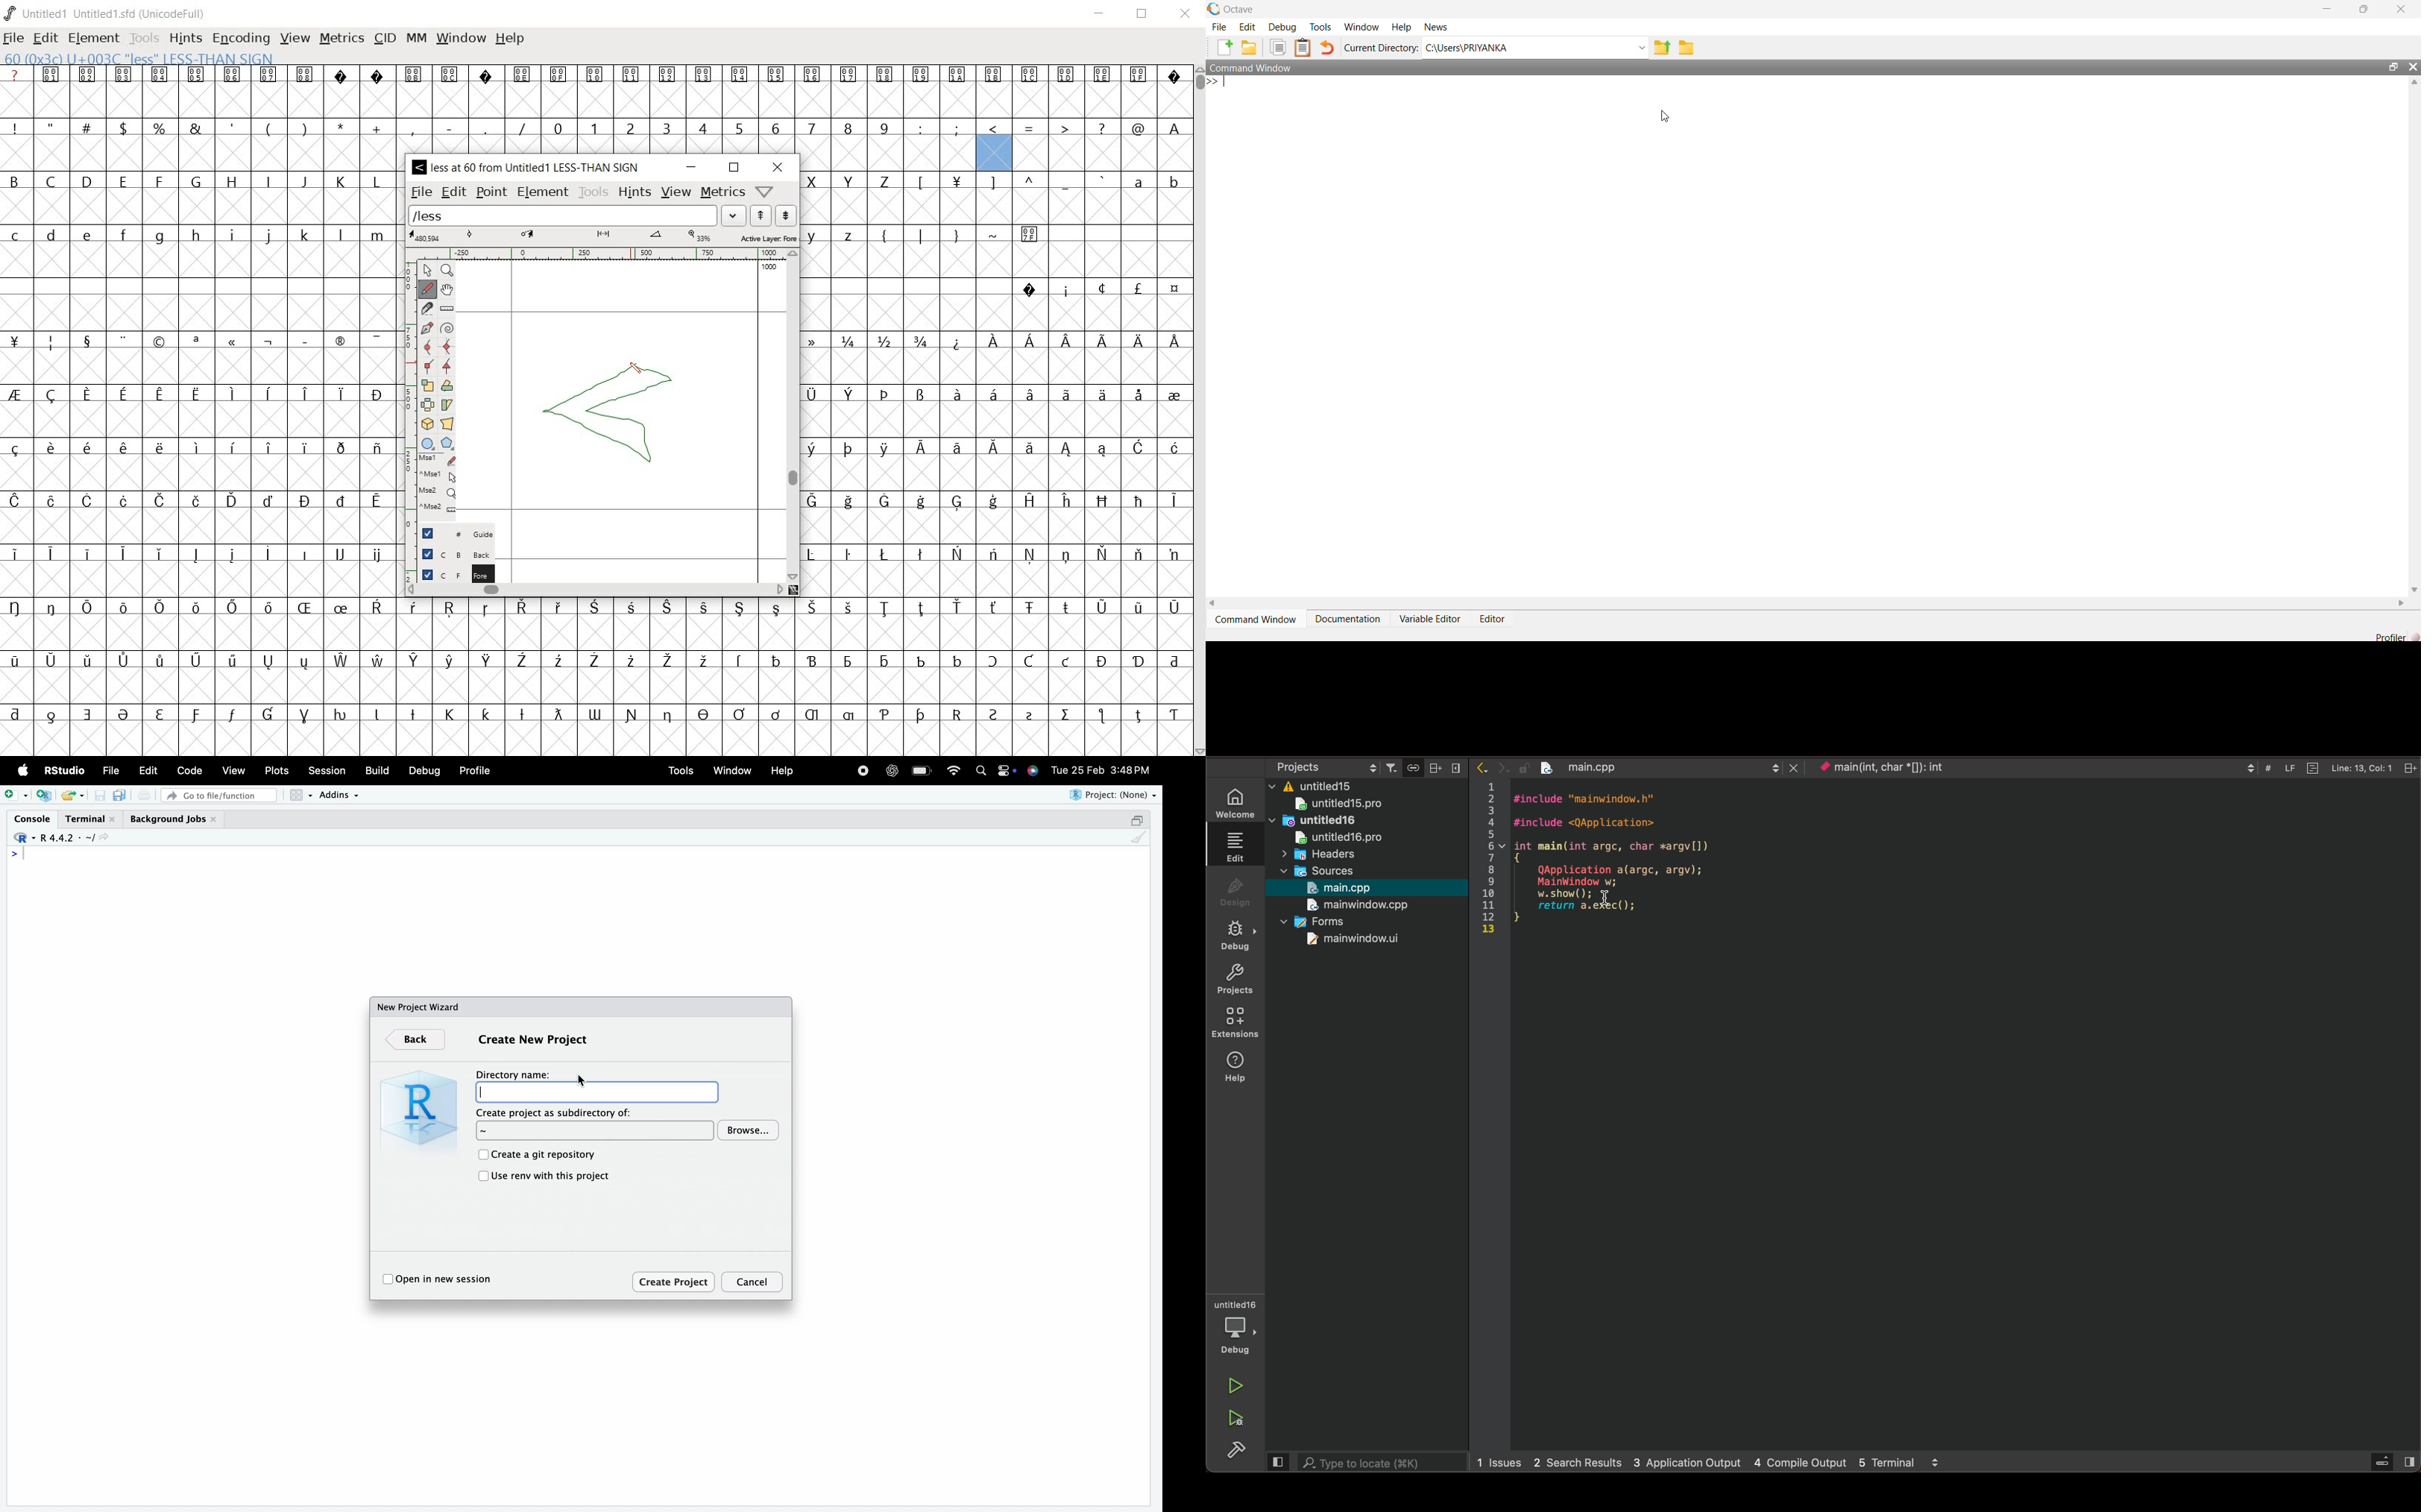 The width and height of the screenshot is (2436, 1512). What do you see at coordinates (448, 403) in the screenshot?
I see `skew the selection` at bounding box center [448, 403].